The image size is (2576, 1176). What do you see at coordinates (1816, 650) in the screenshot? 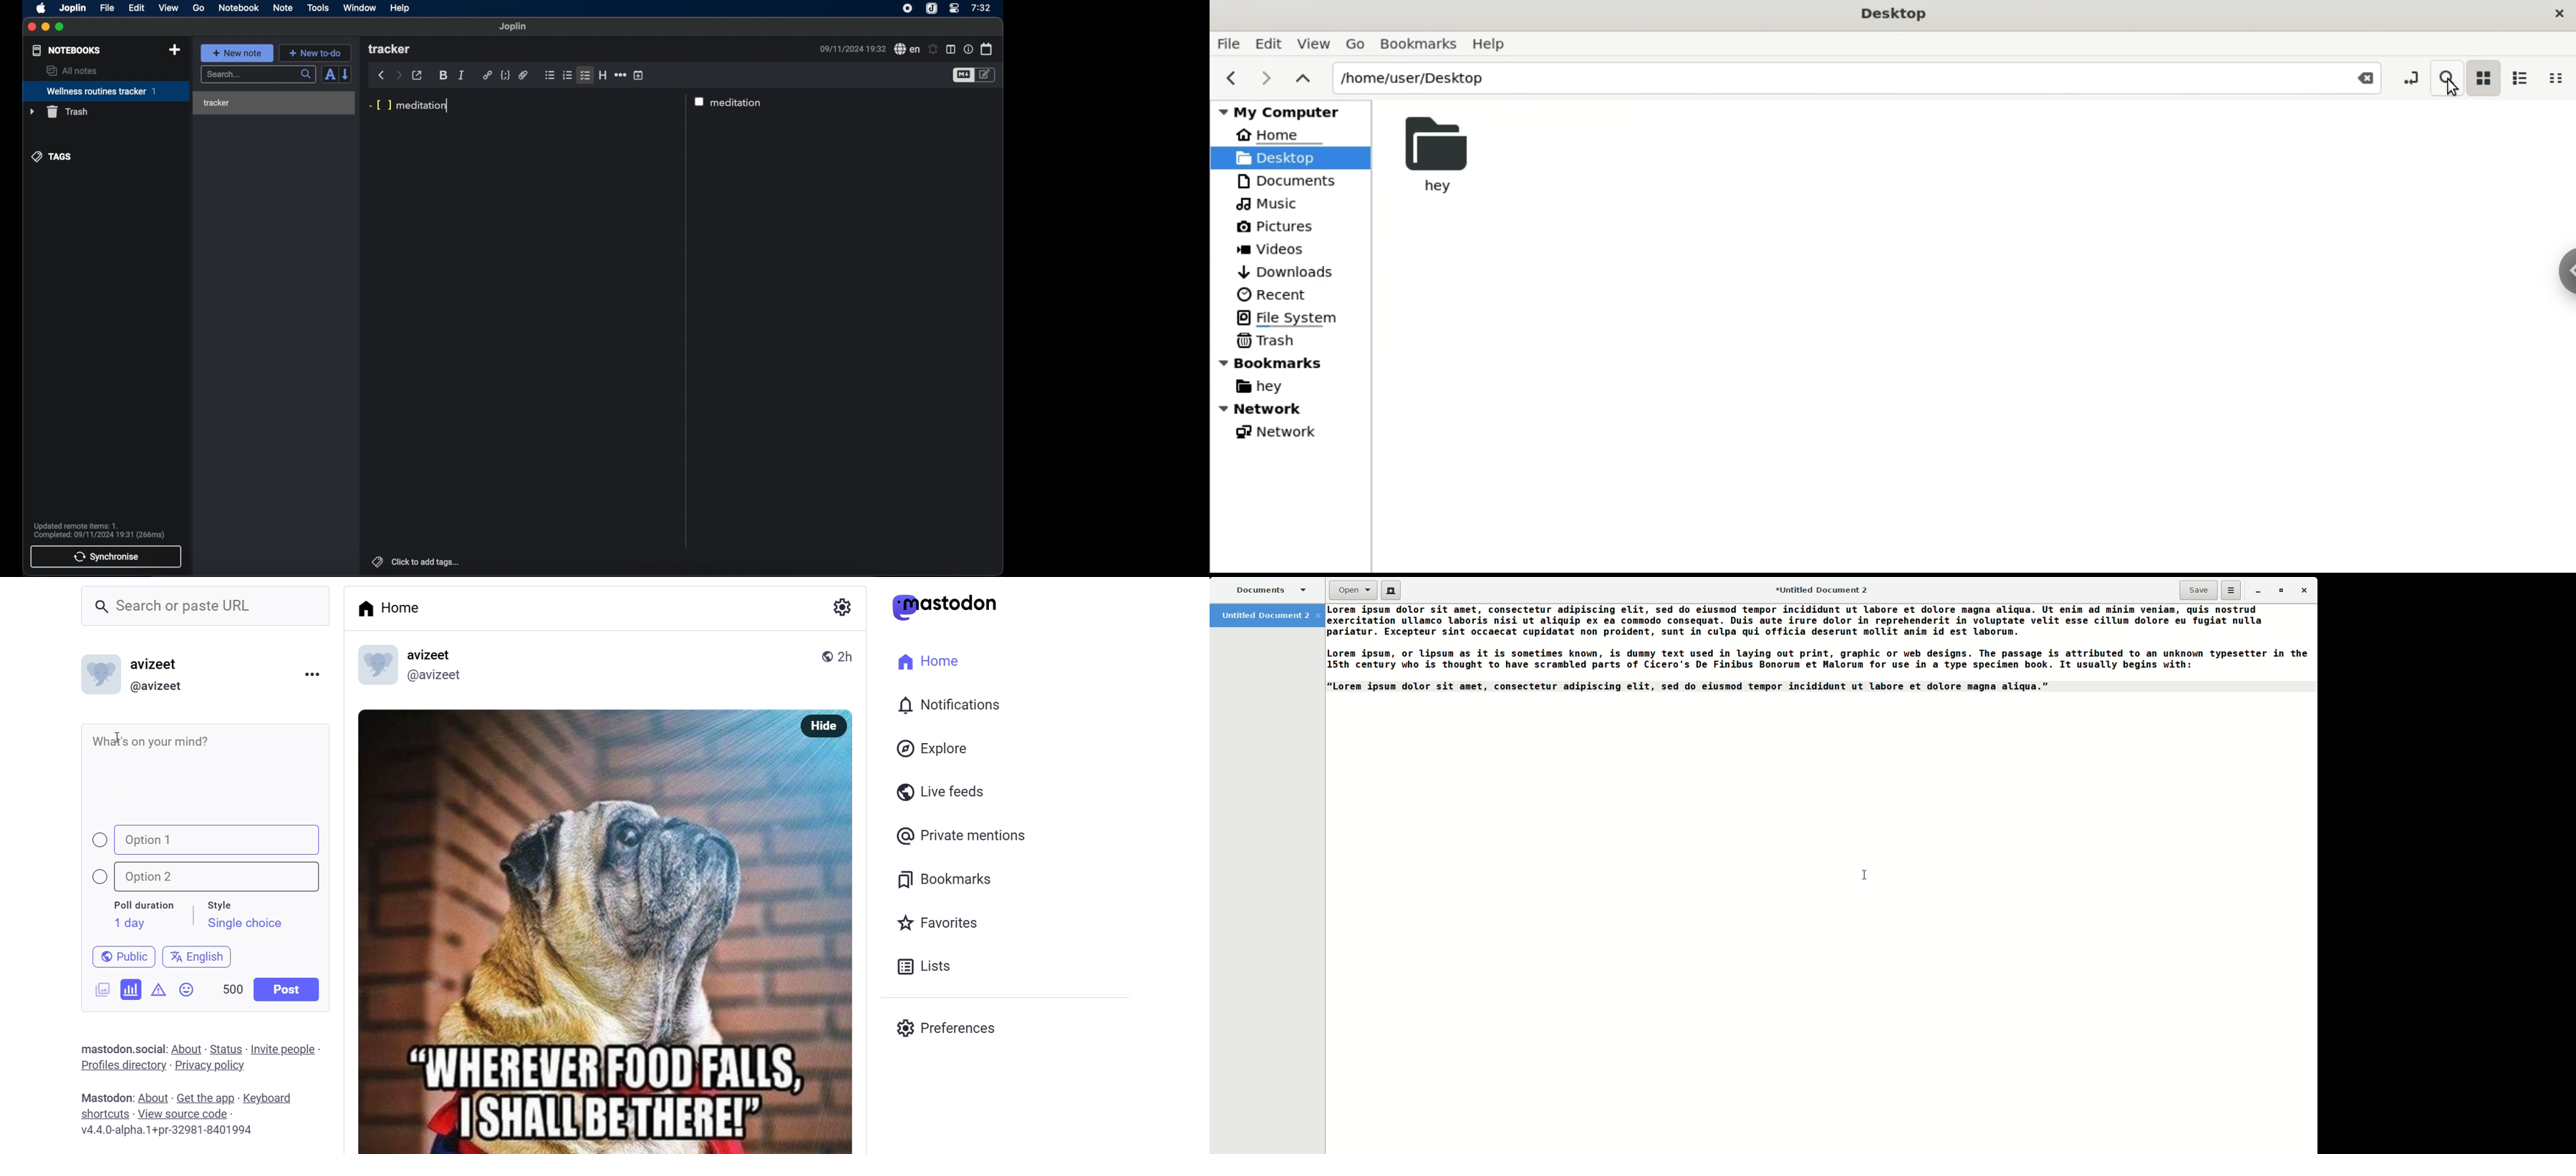
I see `Paragraphs` at bounding box center [1816, 650].